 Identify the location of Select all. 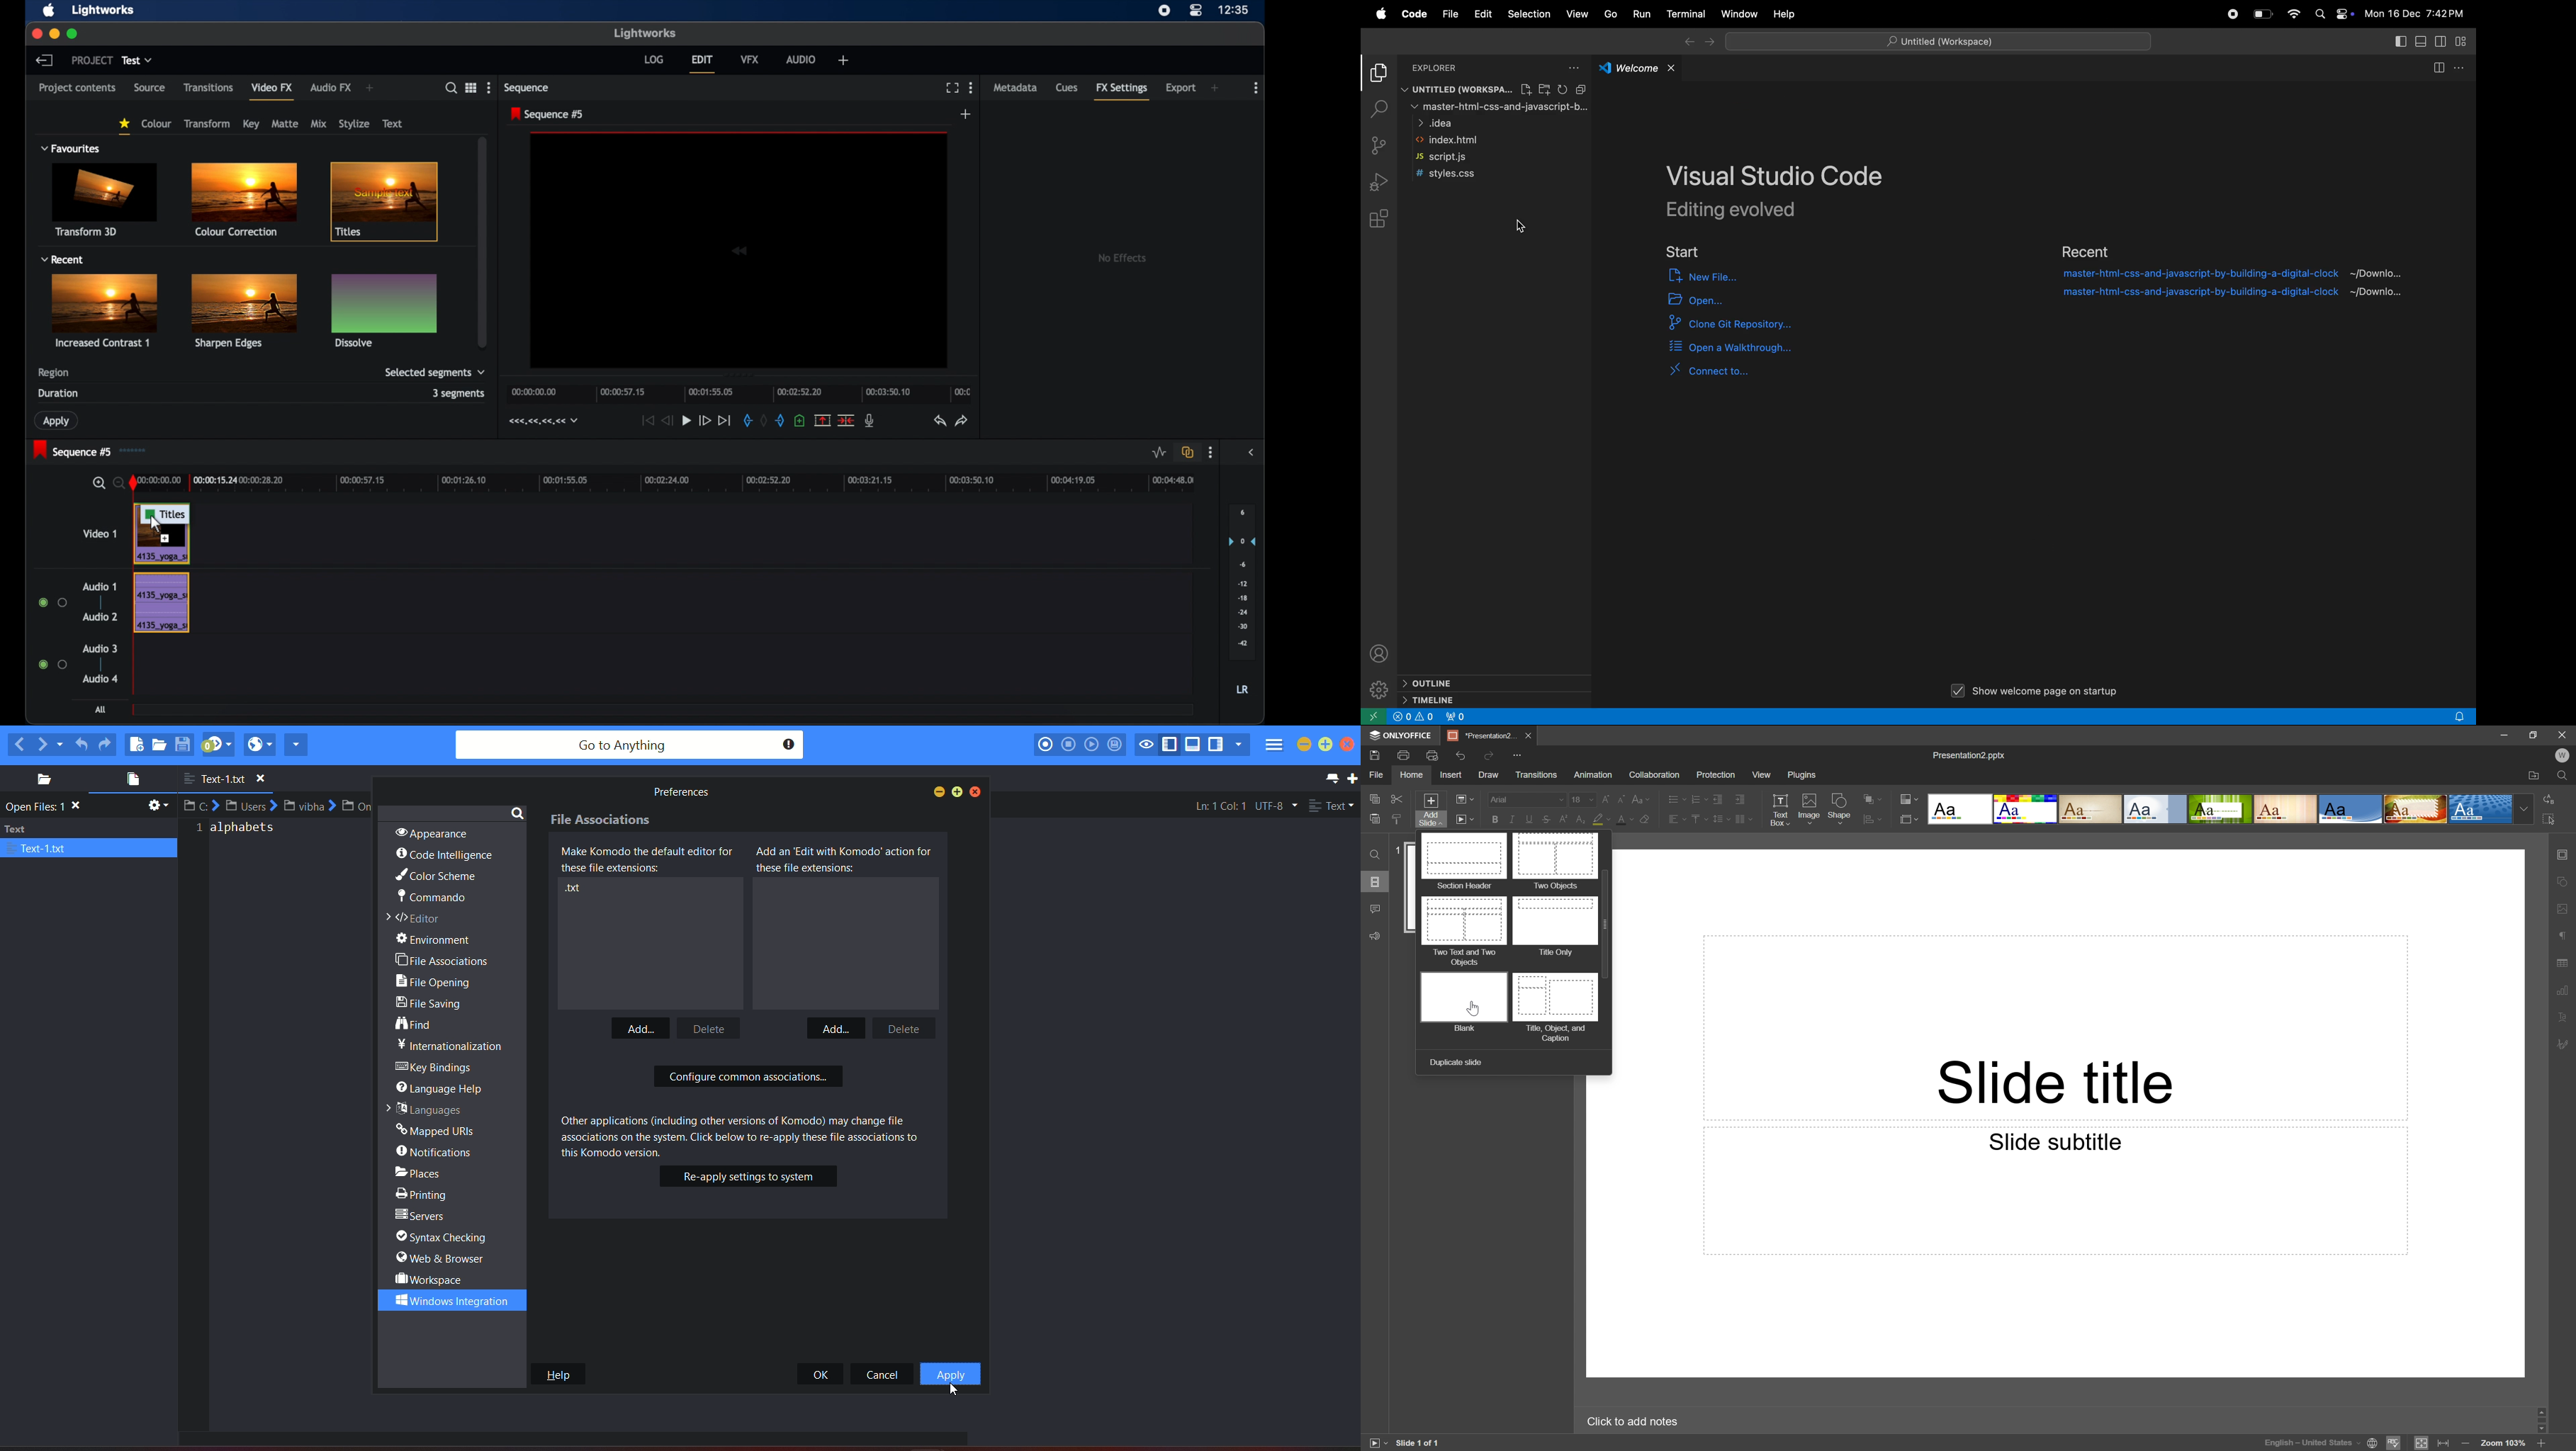
(2550, 817).